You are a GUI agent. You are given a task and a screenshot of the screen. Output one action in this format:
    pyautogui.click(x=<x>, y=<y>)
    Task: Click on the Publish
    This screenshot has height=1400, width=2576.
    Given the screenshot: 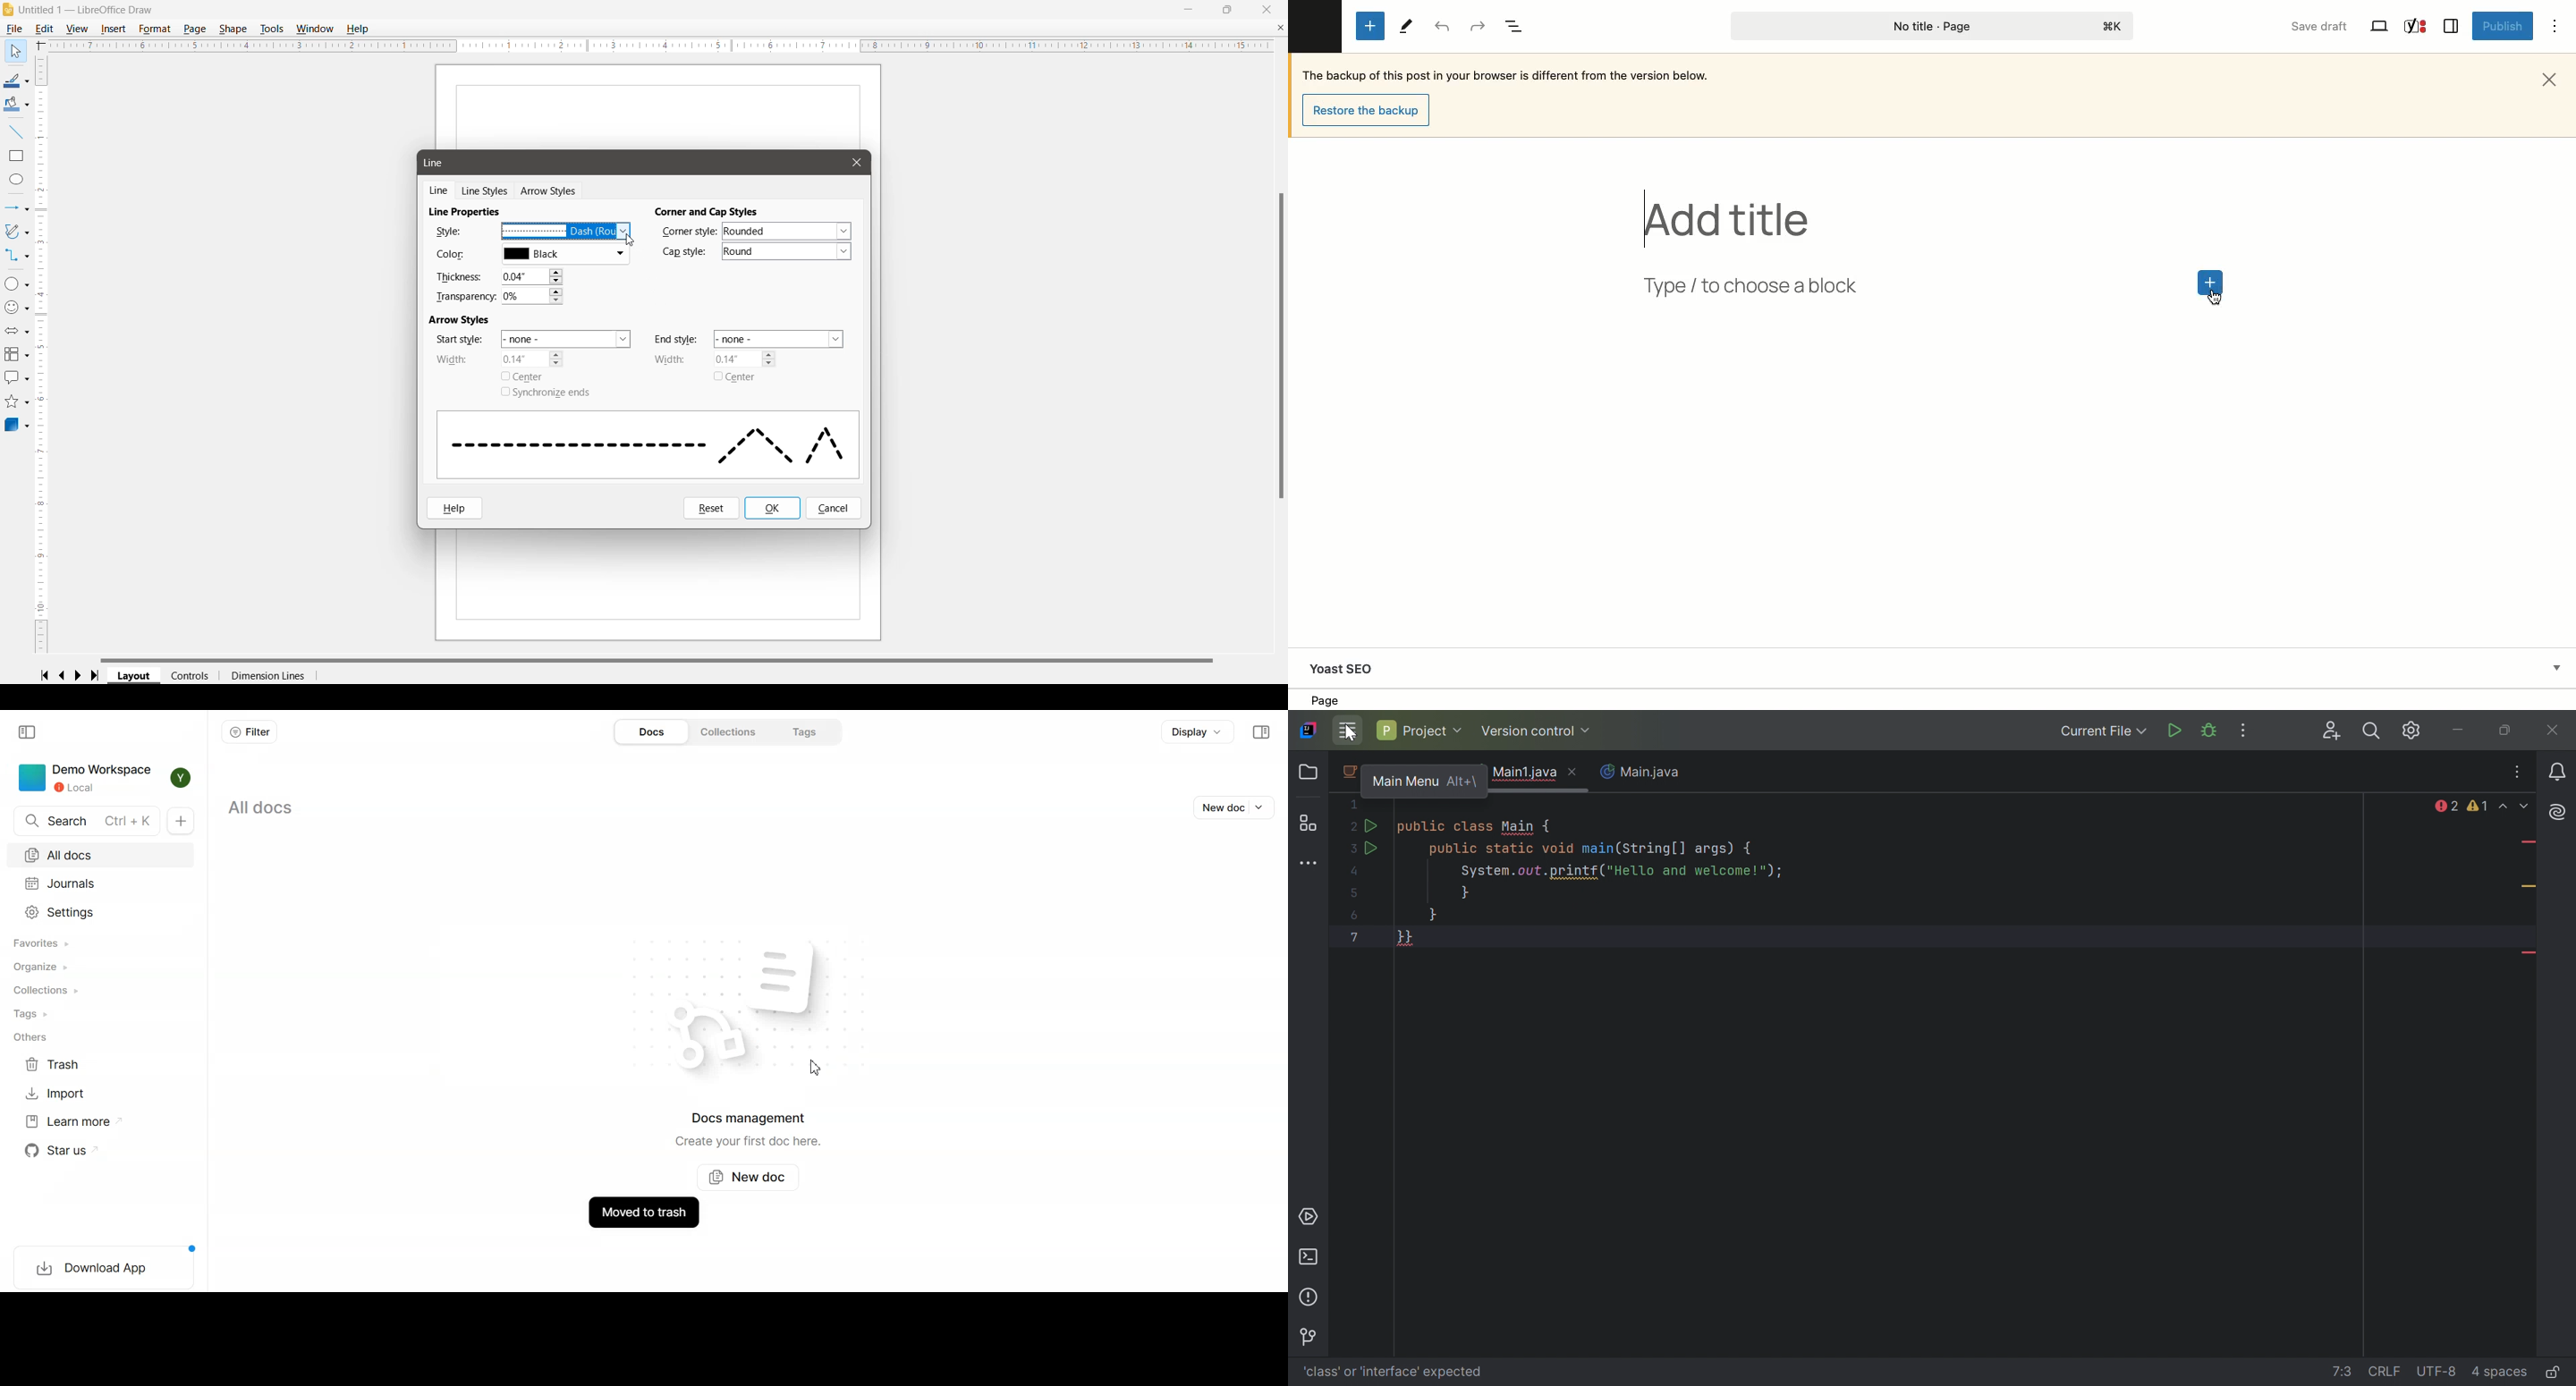 What is the action you would take?
    pyautogui.click(x=2500, y=25)
    